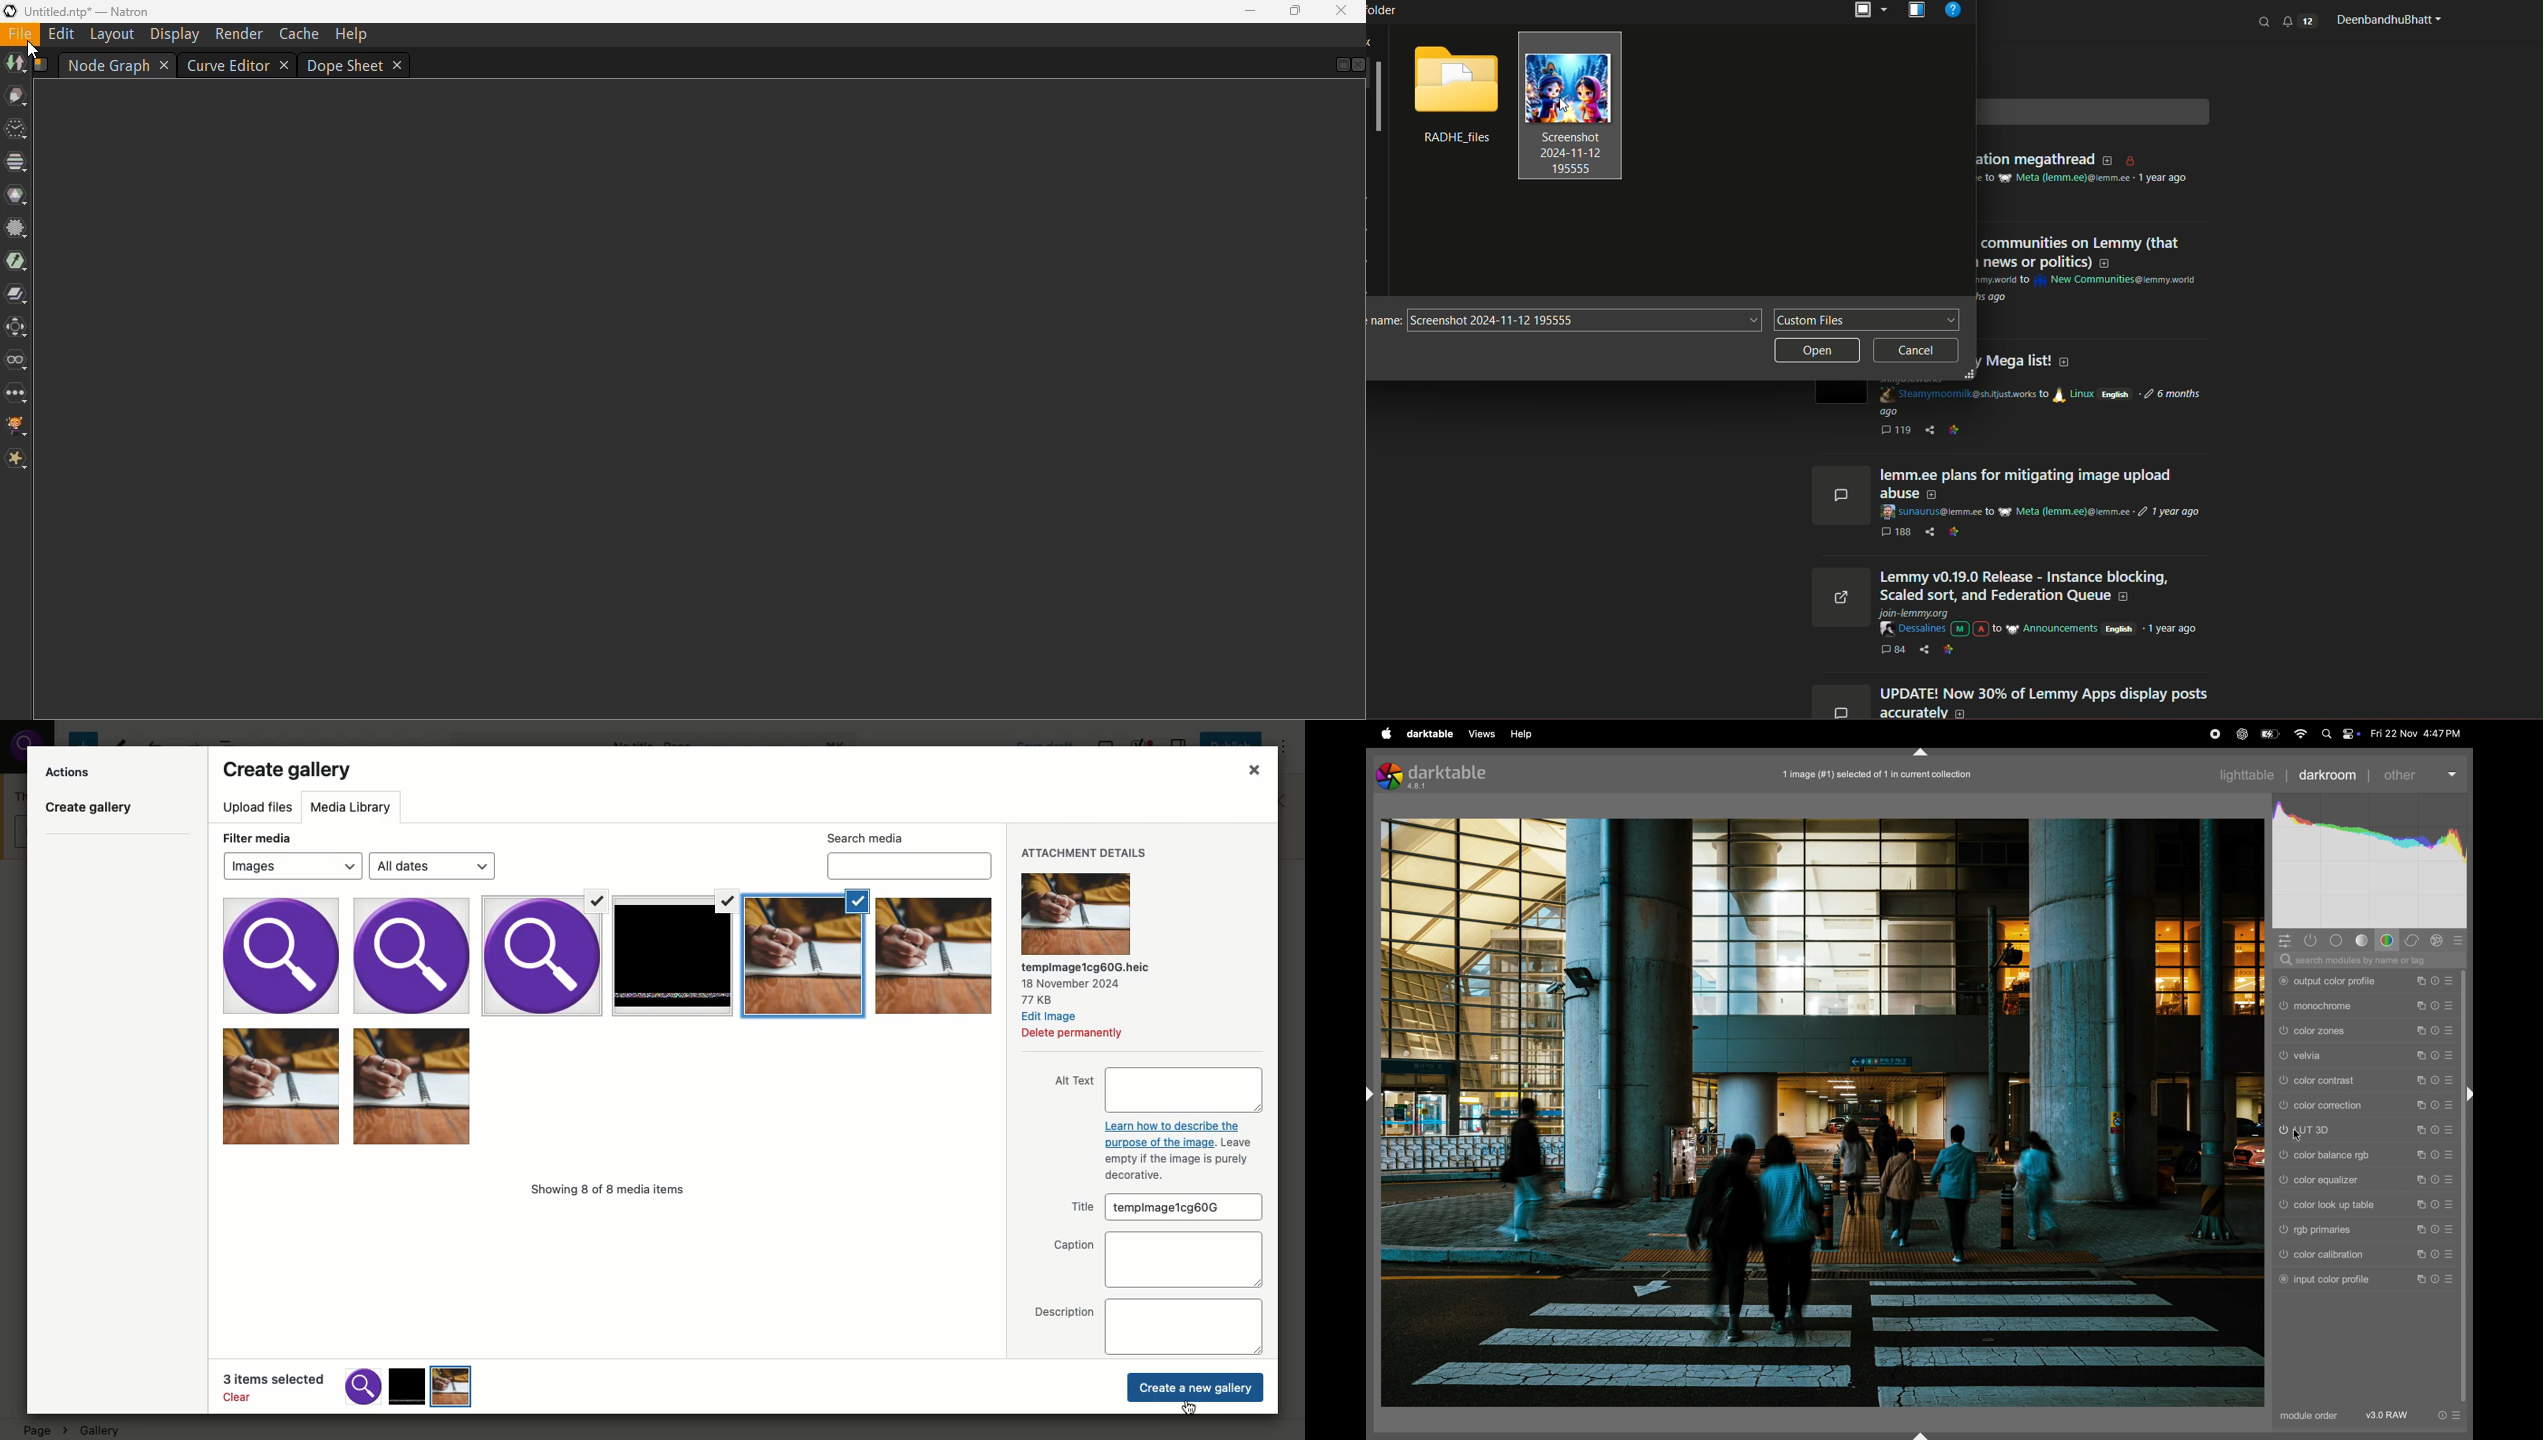 The height and width of the screenshot is (1456, 2548). I want to click on profile name, so click(2387, 20).